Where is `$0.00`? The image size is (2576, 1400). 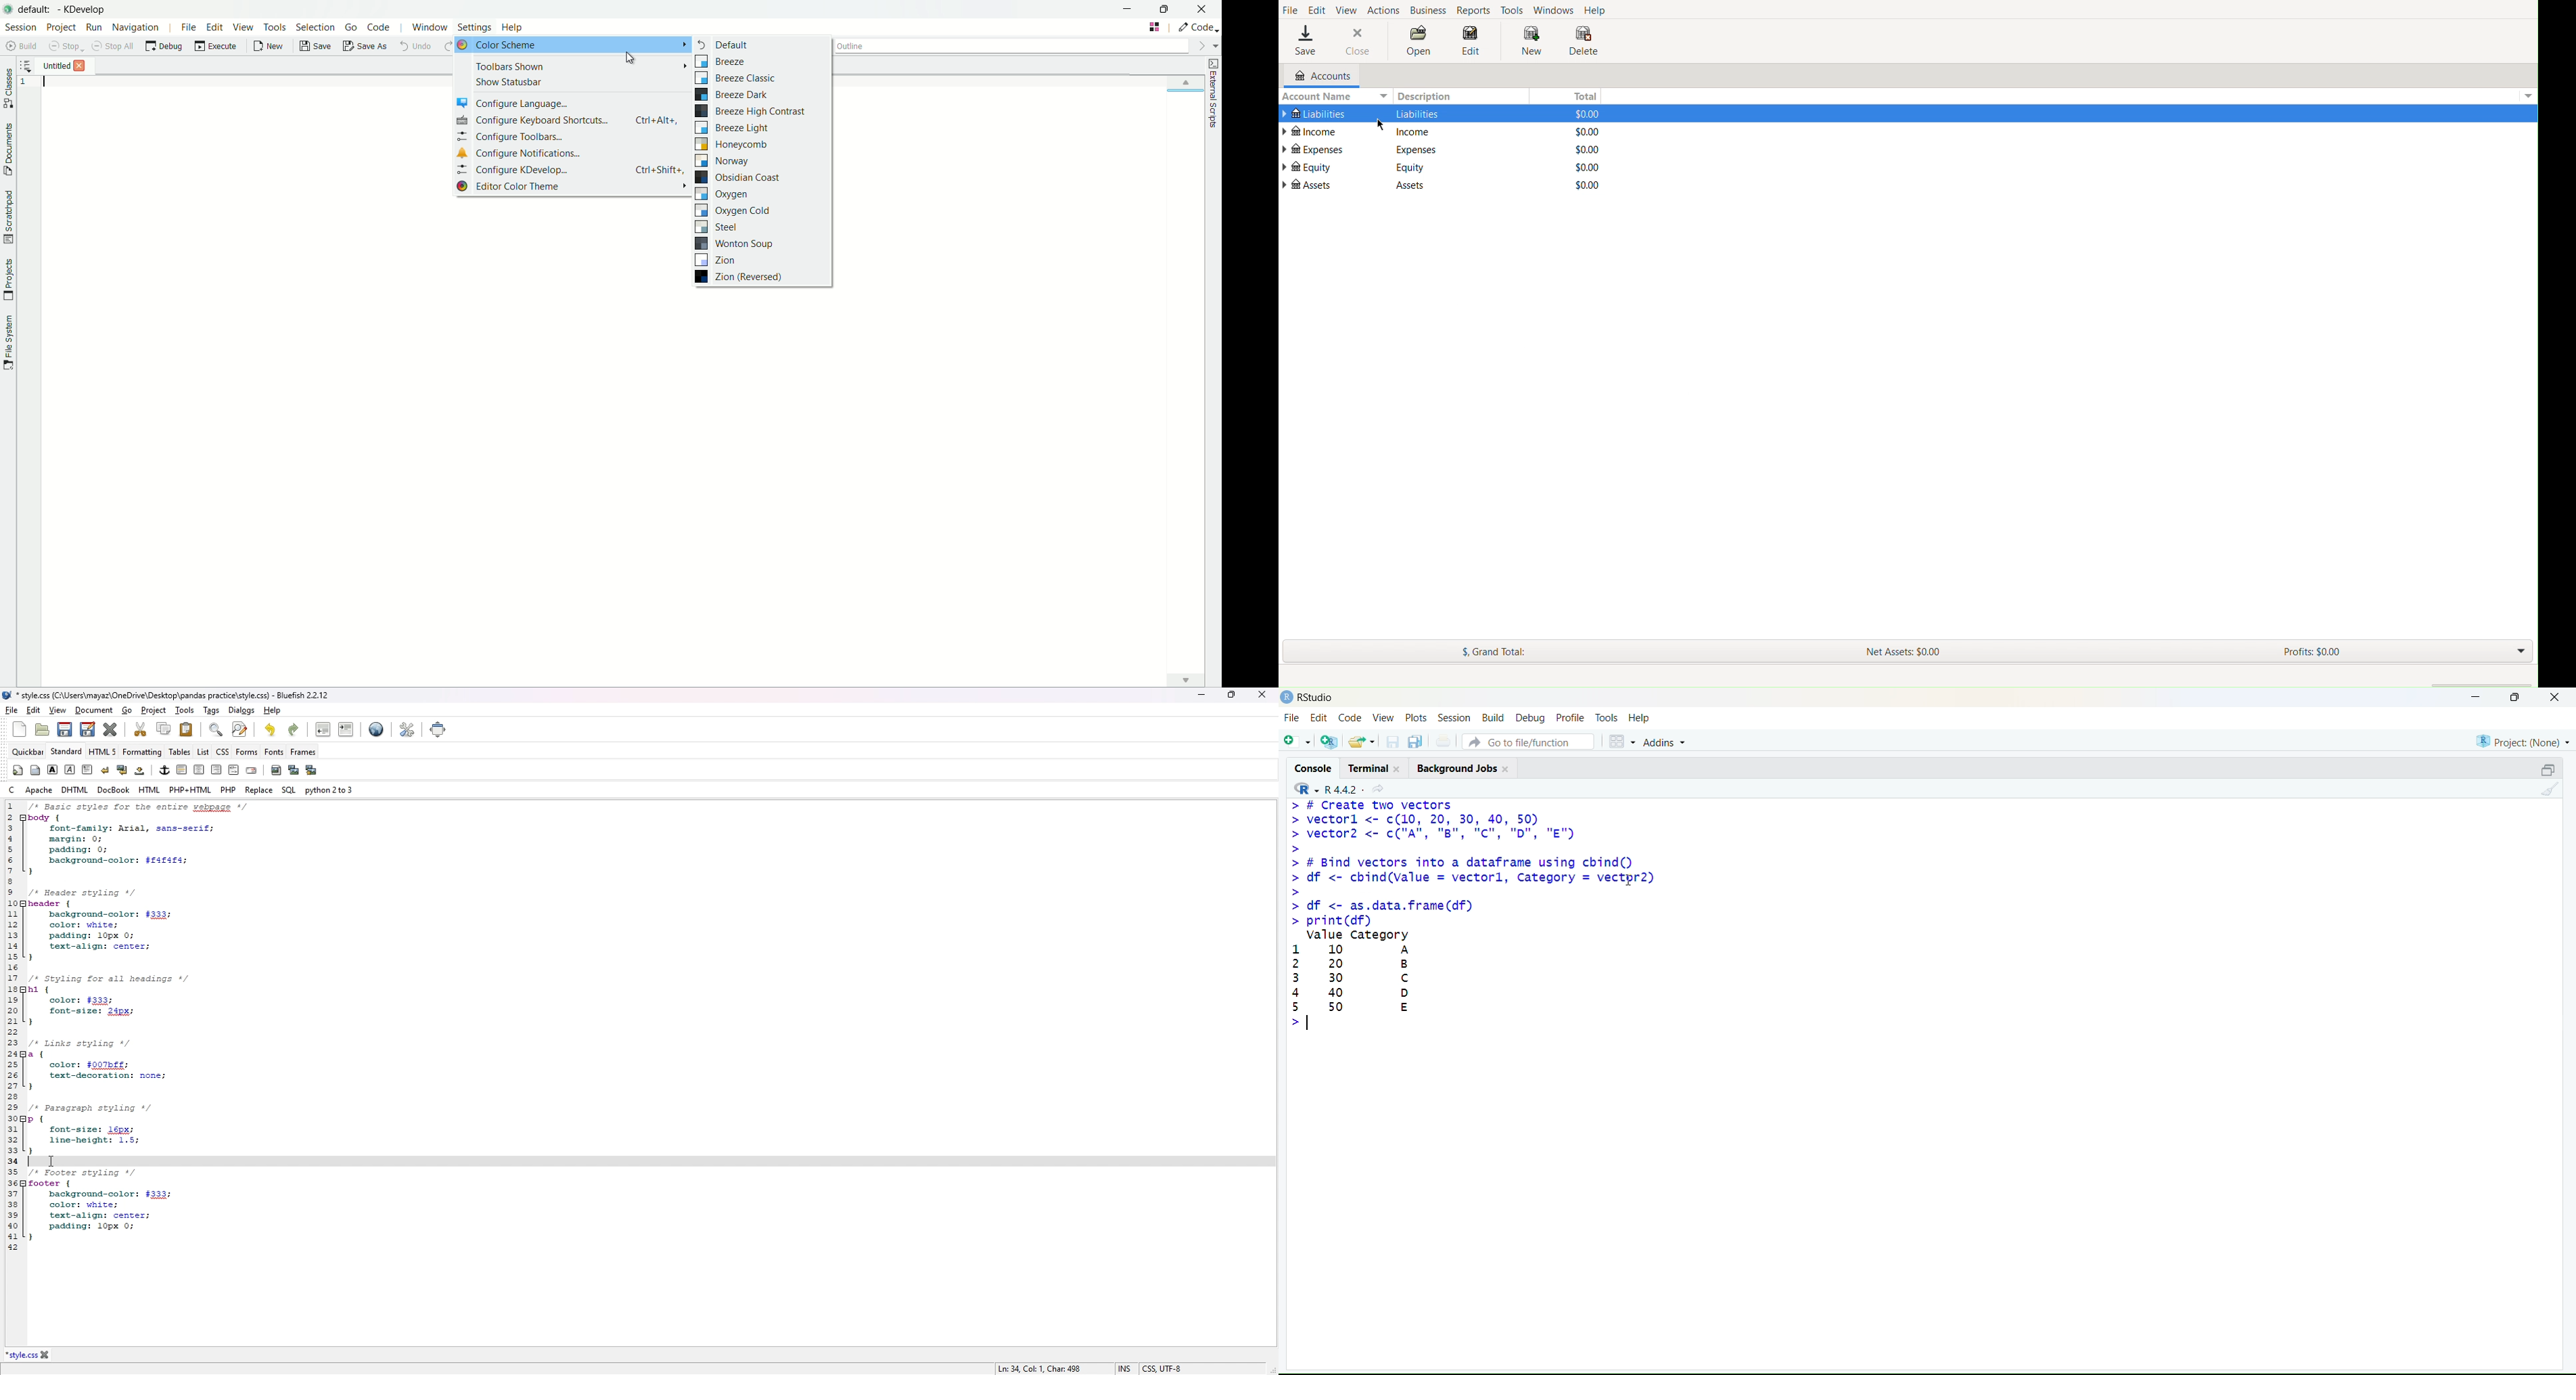 $0.00 is located at coordinates (1582, 150).